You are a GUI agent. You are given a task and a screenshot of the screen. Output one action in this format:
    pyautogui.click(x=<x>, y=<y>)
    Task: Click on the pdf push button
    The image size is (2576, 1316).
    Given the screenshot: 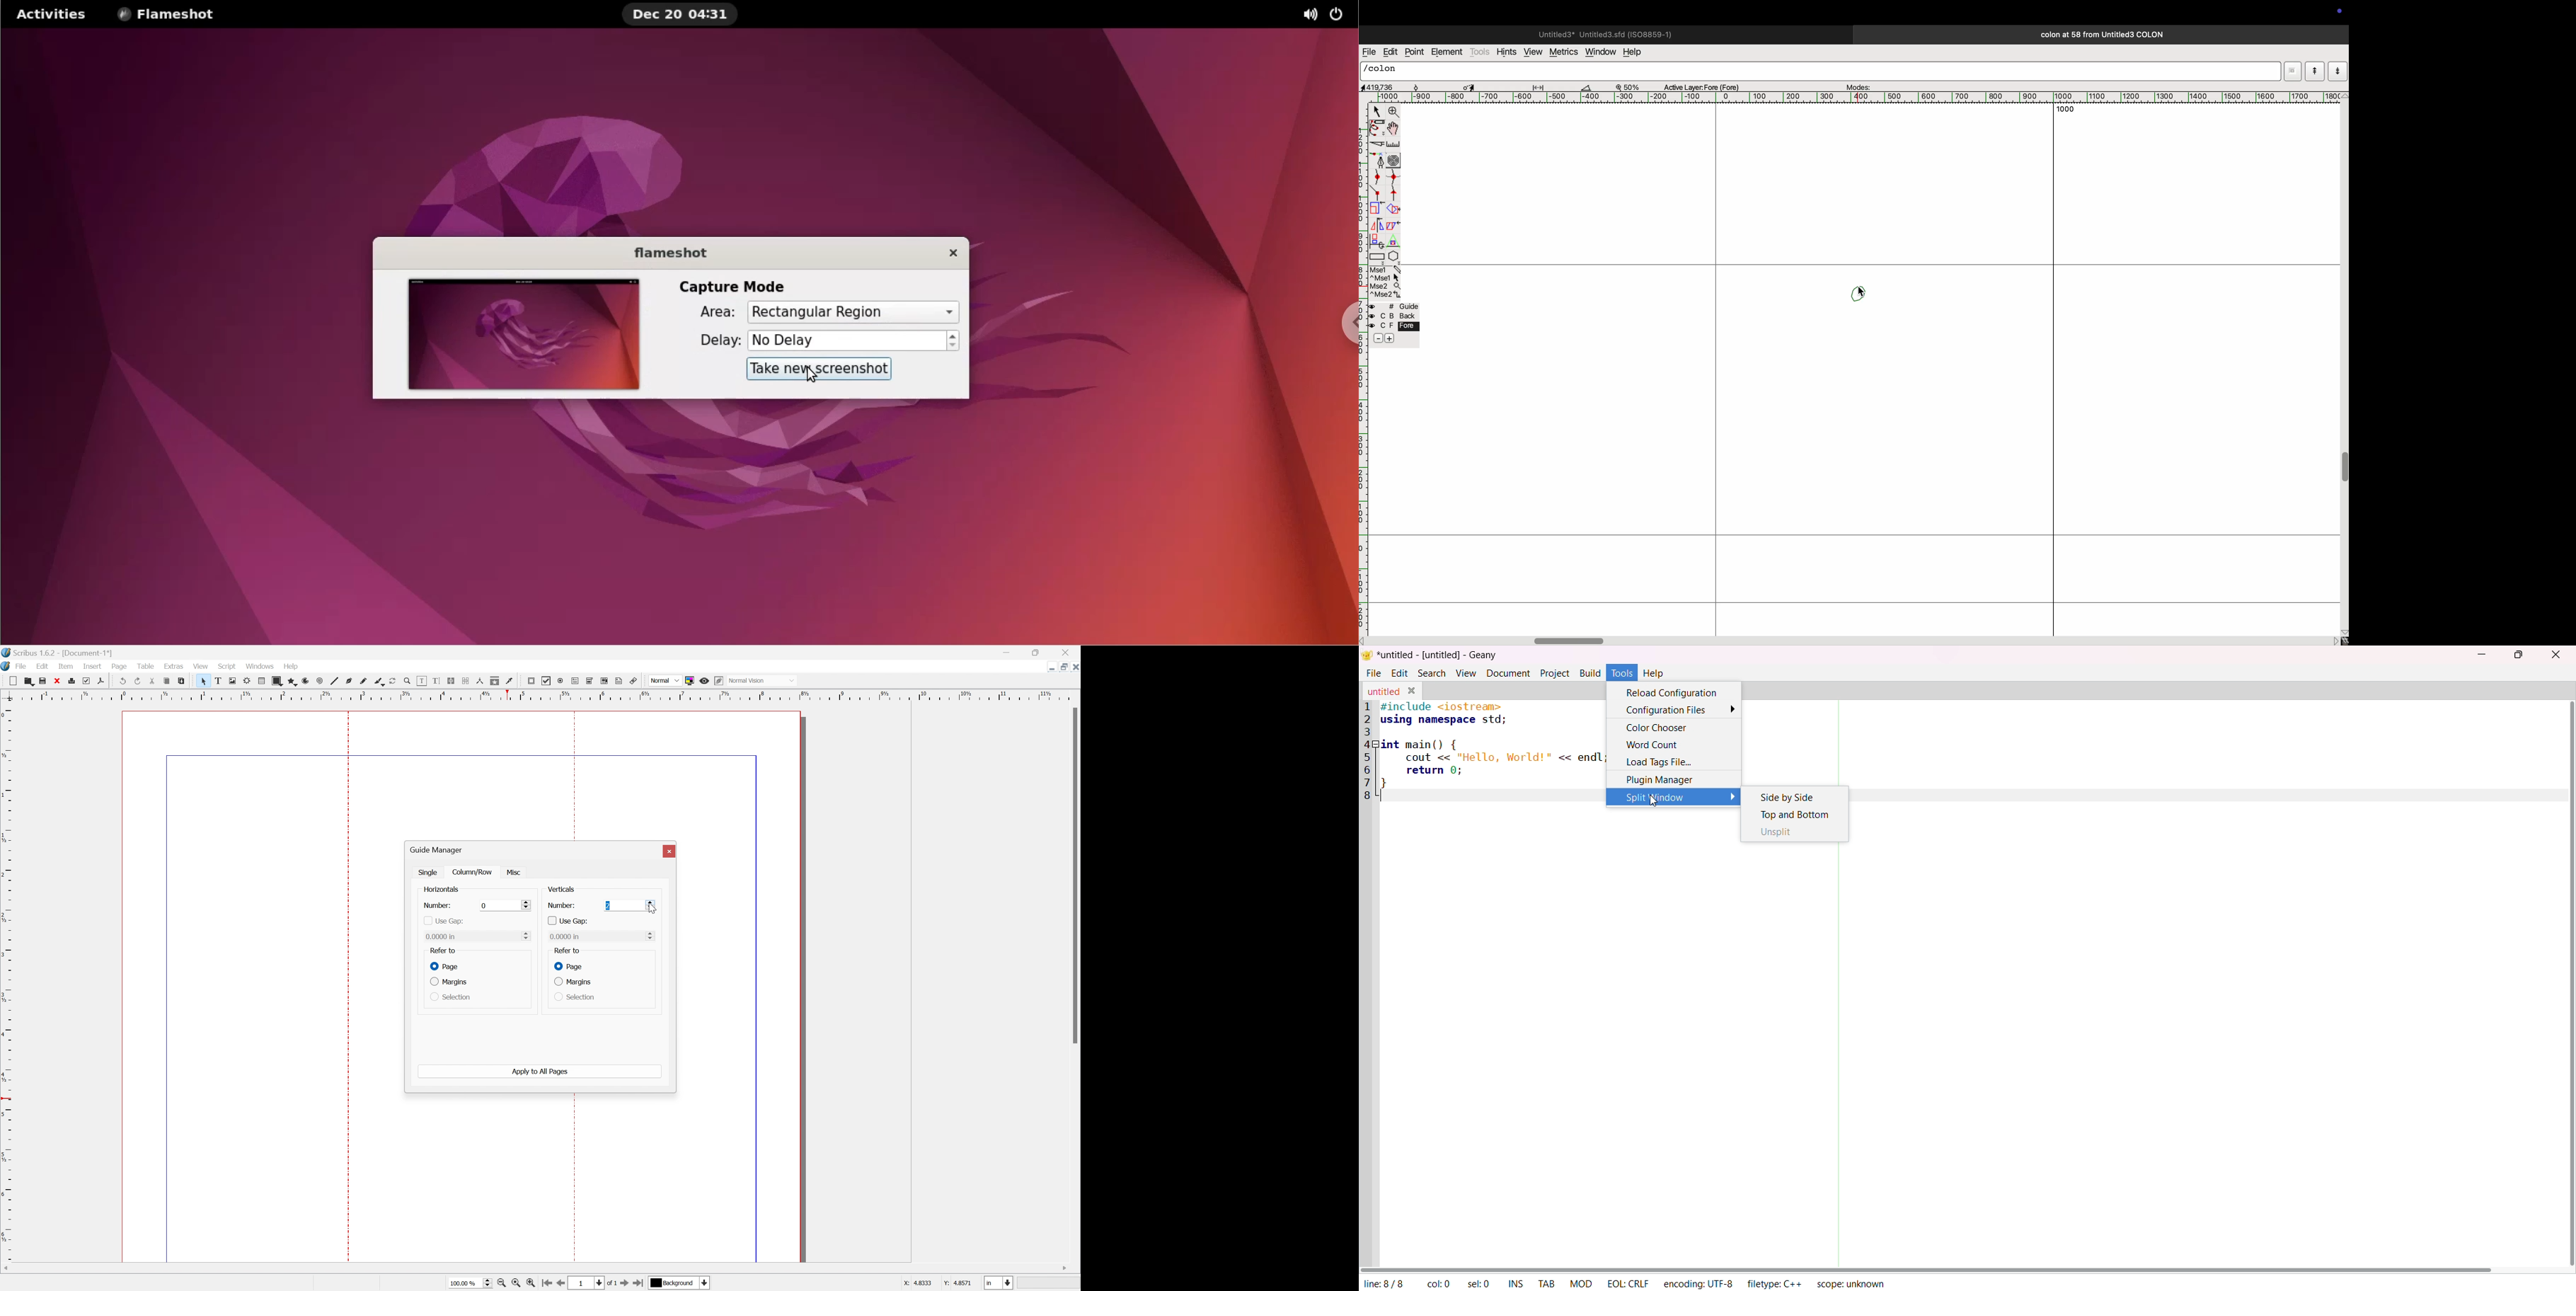 What is the action you would take?
    pyautogui.click(x=532, y=681)
    